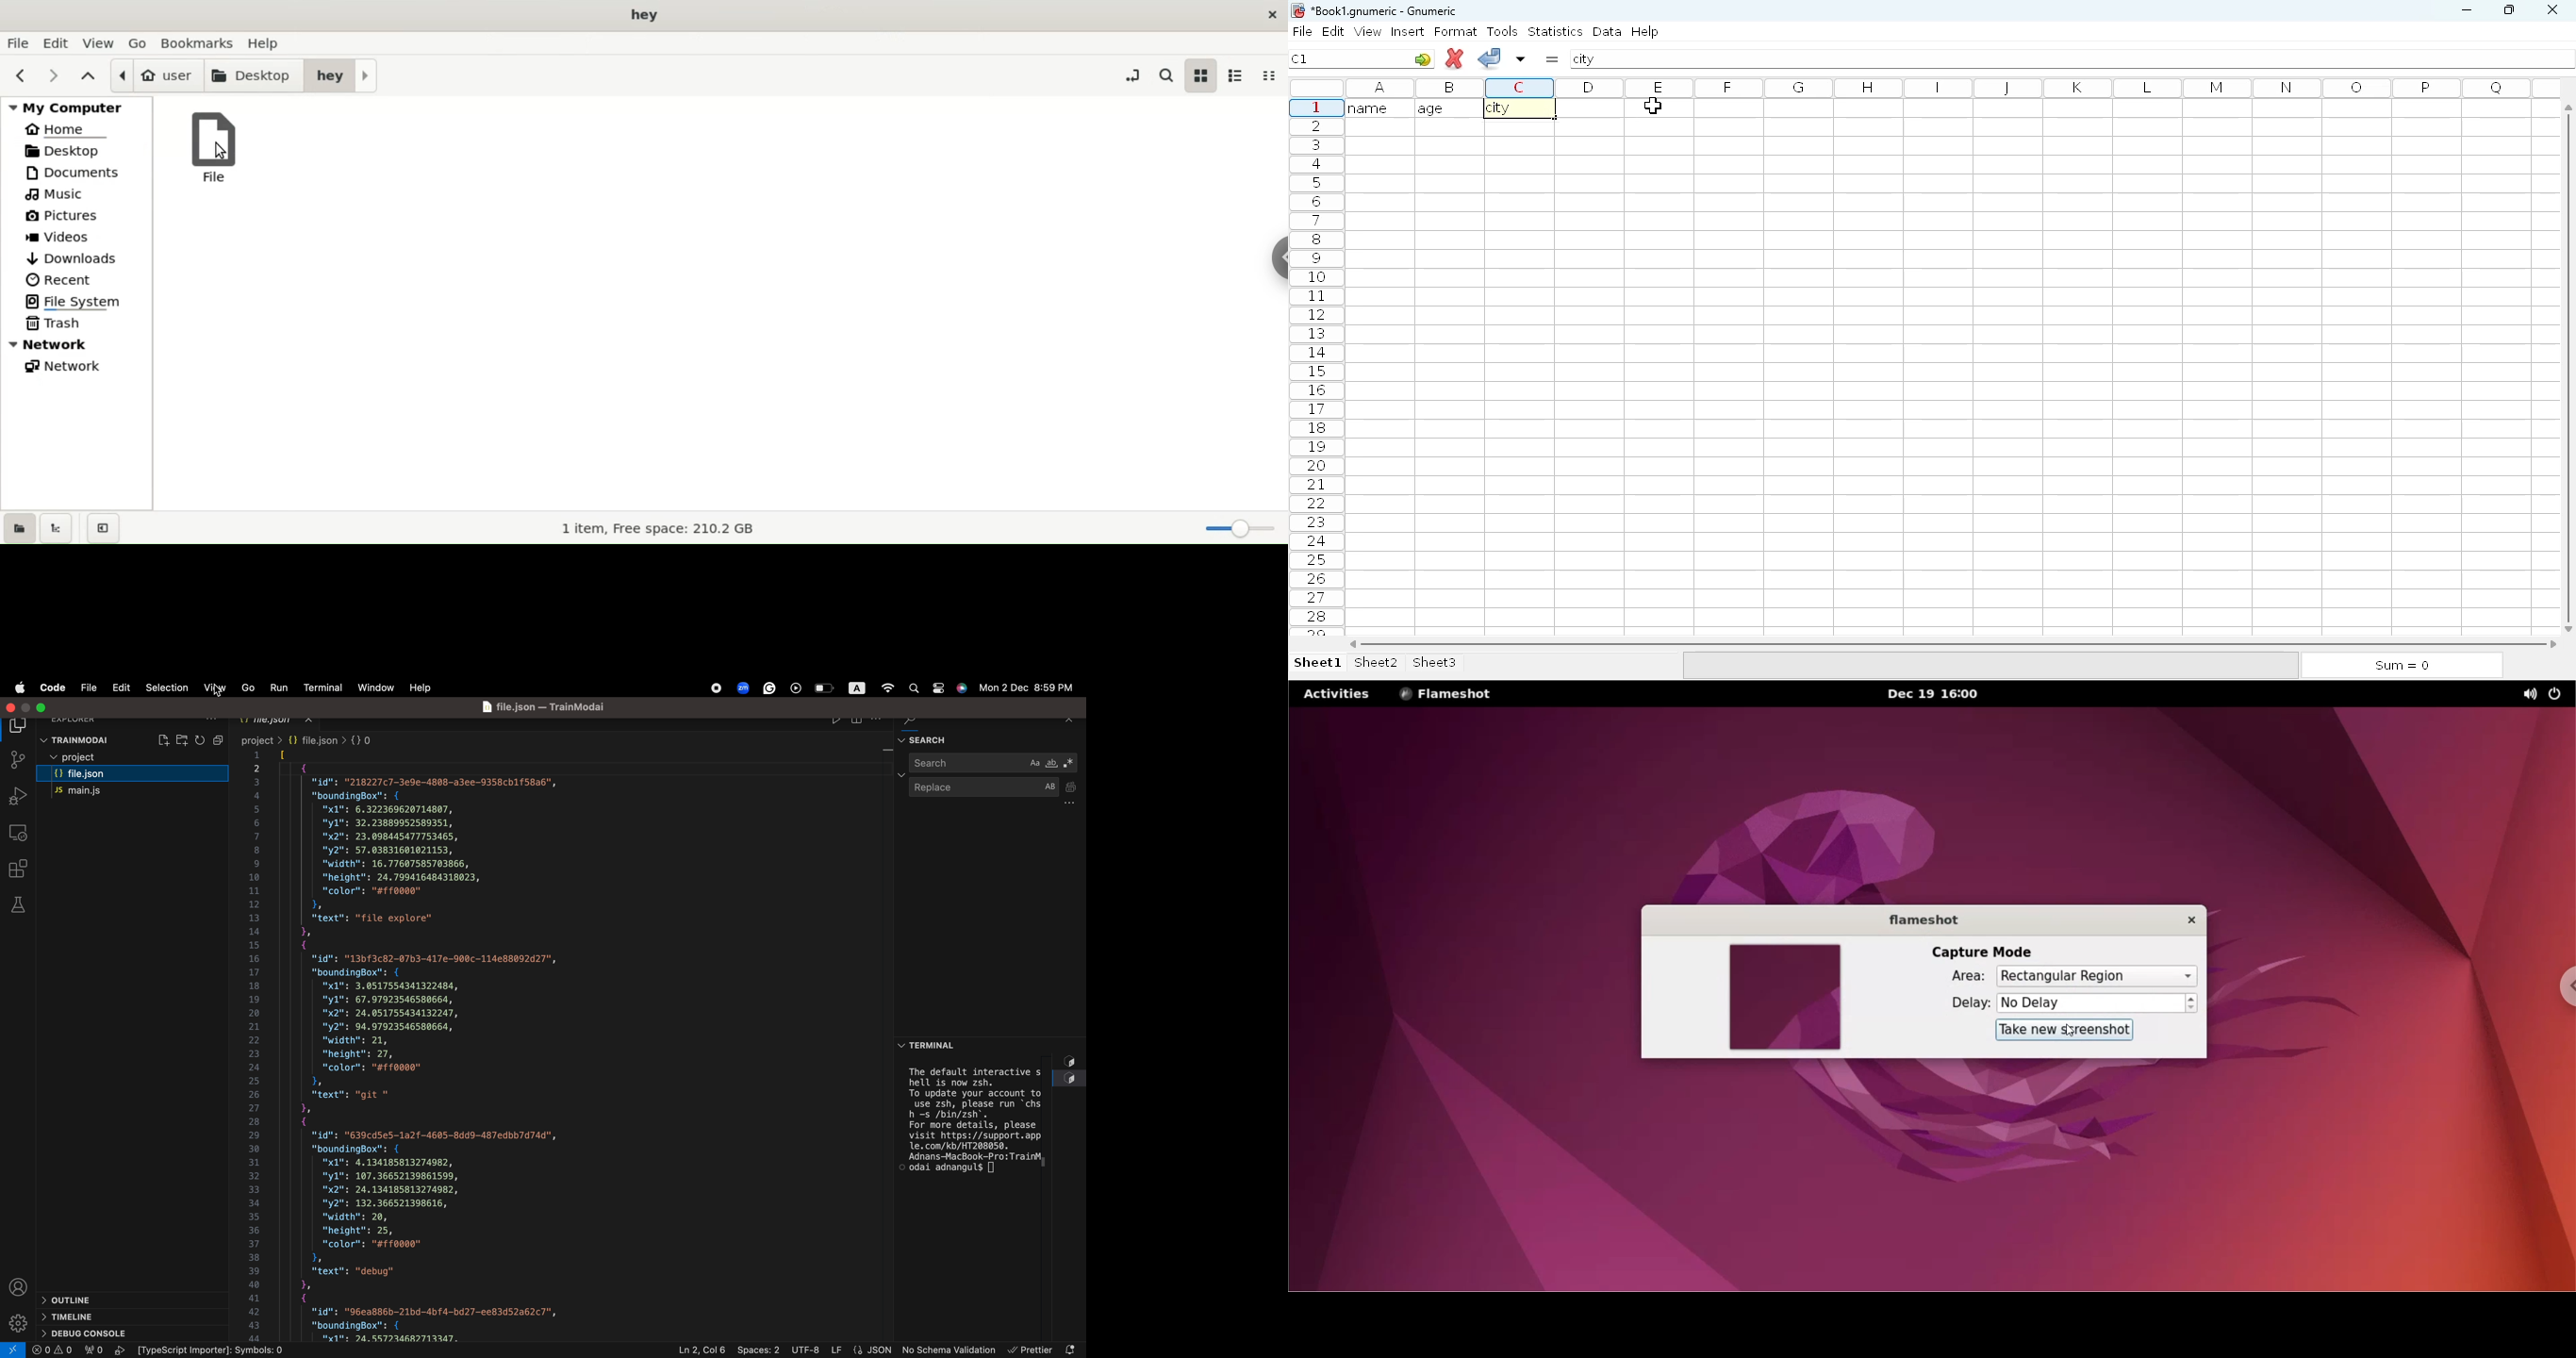 Image resolution: width=2576 pixels, height=1372 pixels. What do you see at coordinates (2073, 58) in the screenshot?
I see `formula bar` at bounding box center [2073, 58].